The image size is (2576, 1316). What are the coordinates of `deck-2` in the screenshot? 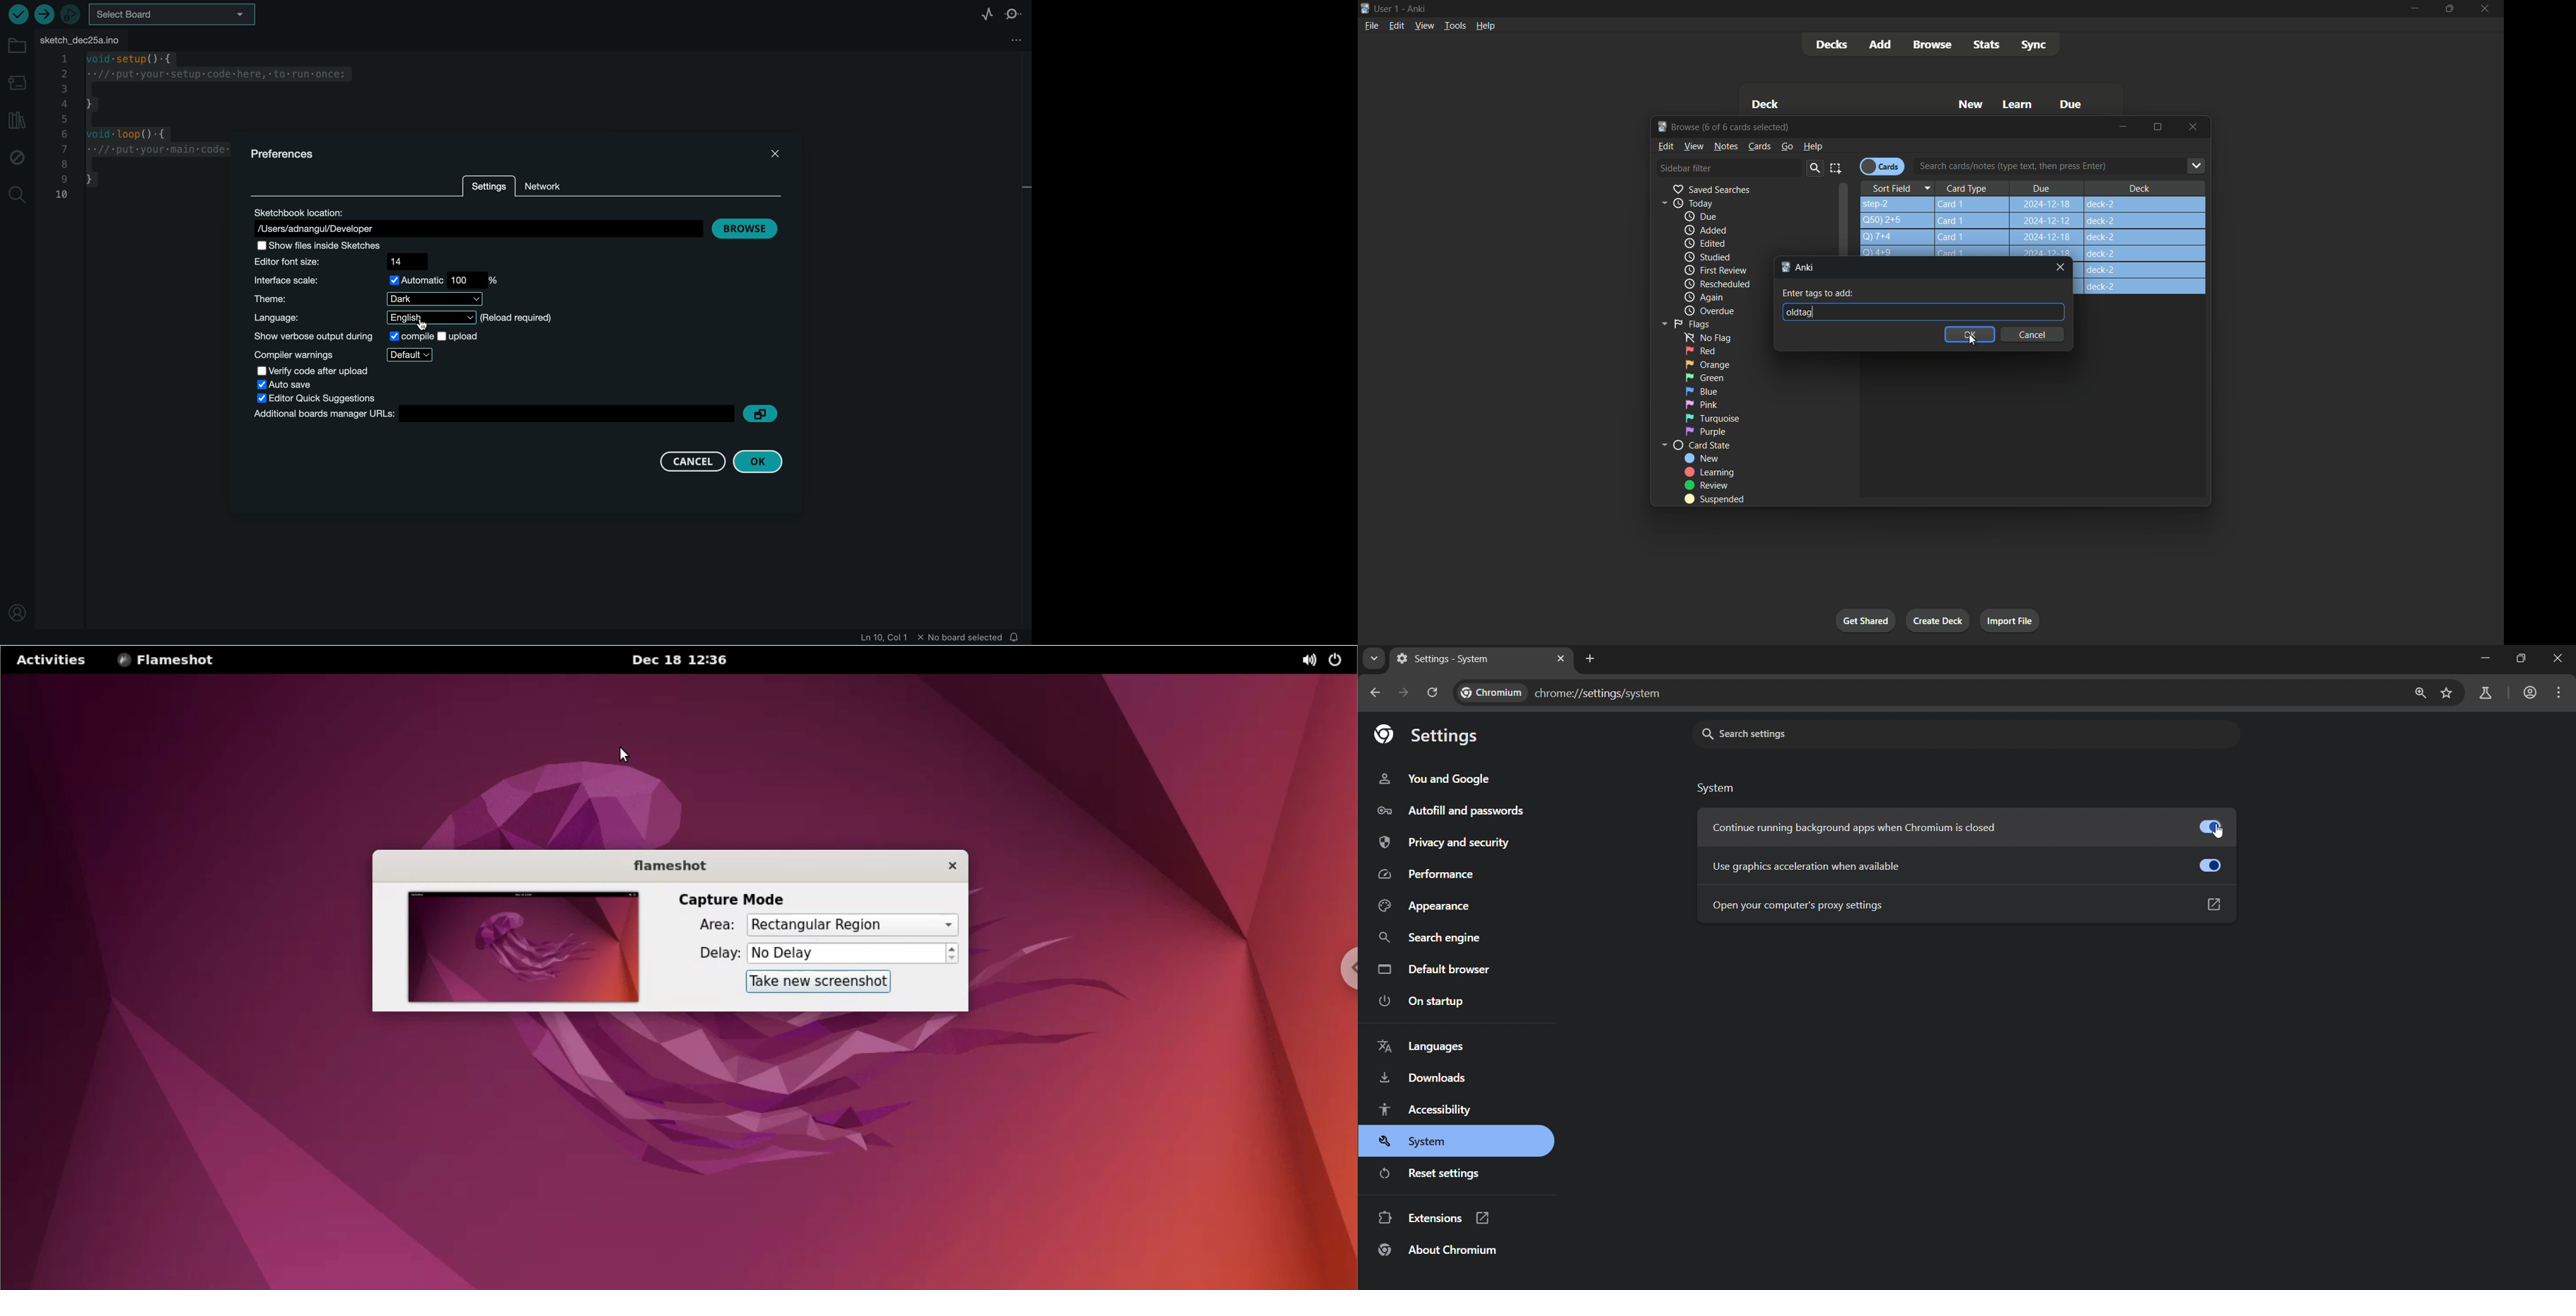 It's located at (2143, 275).